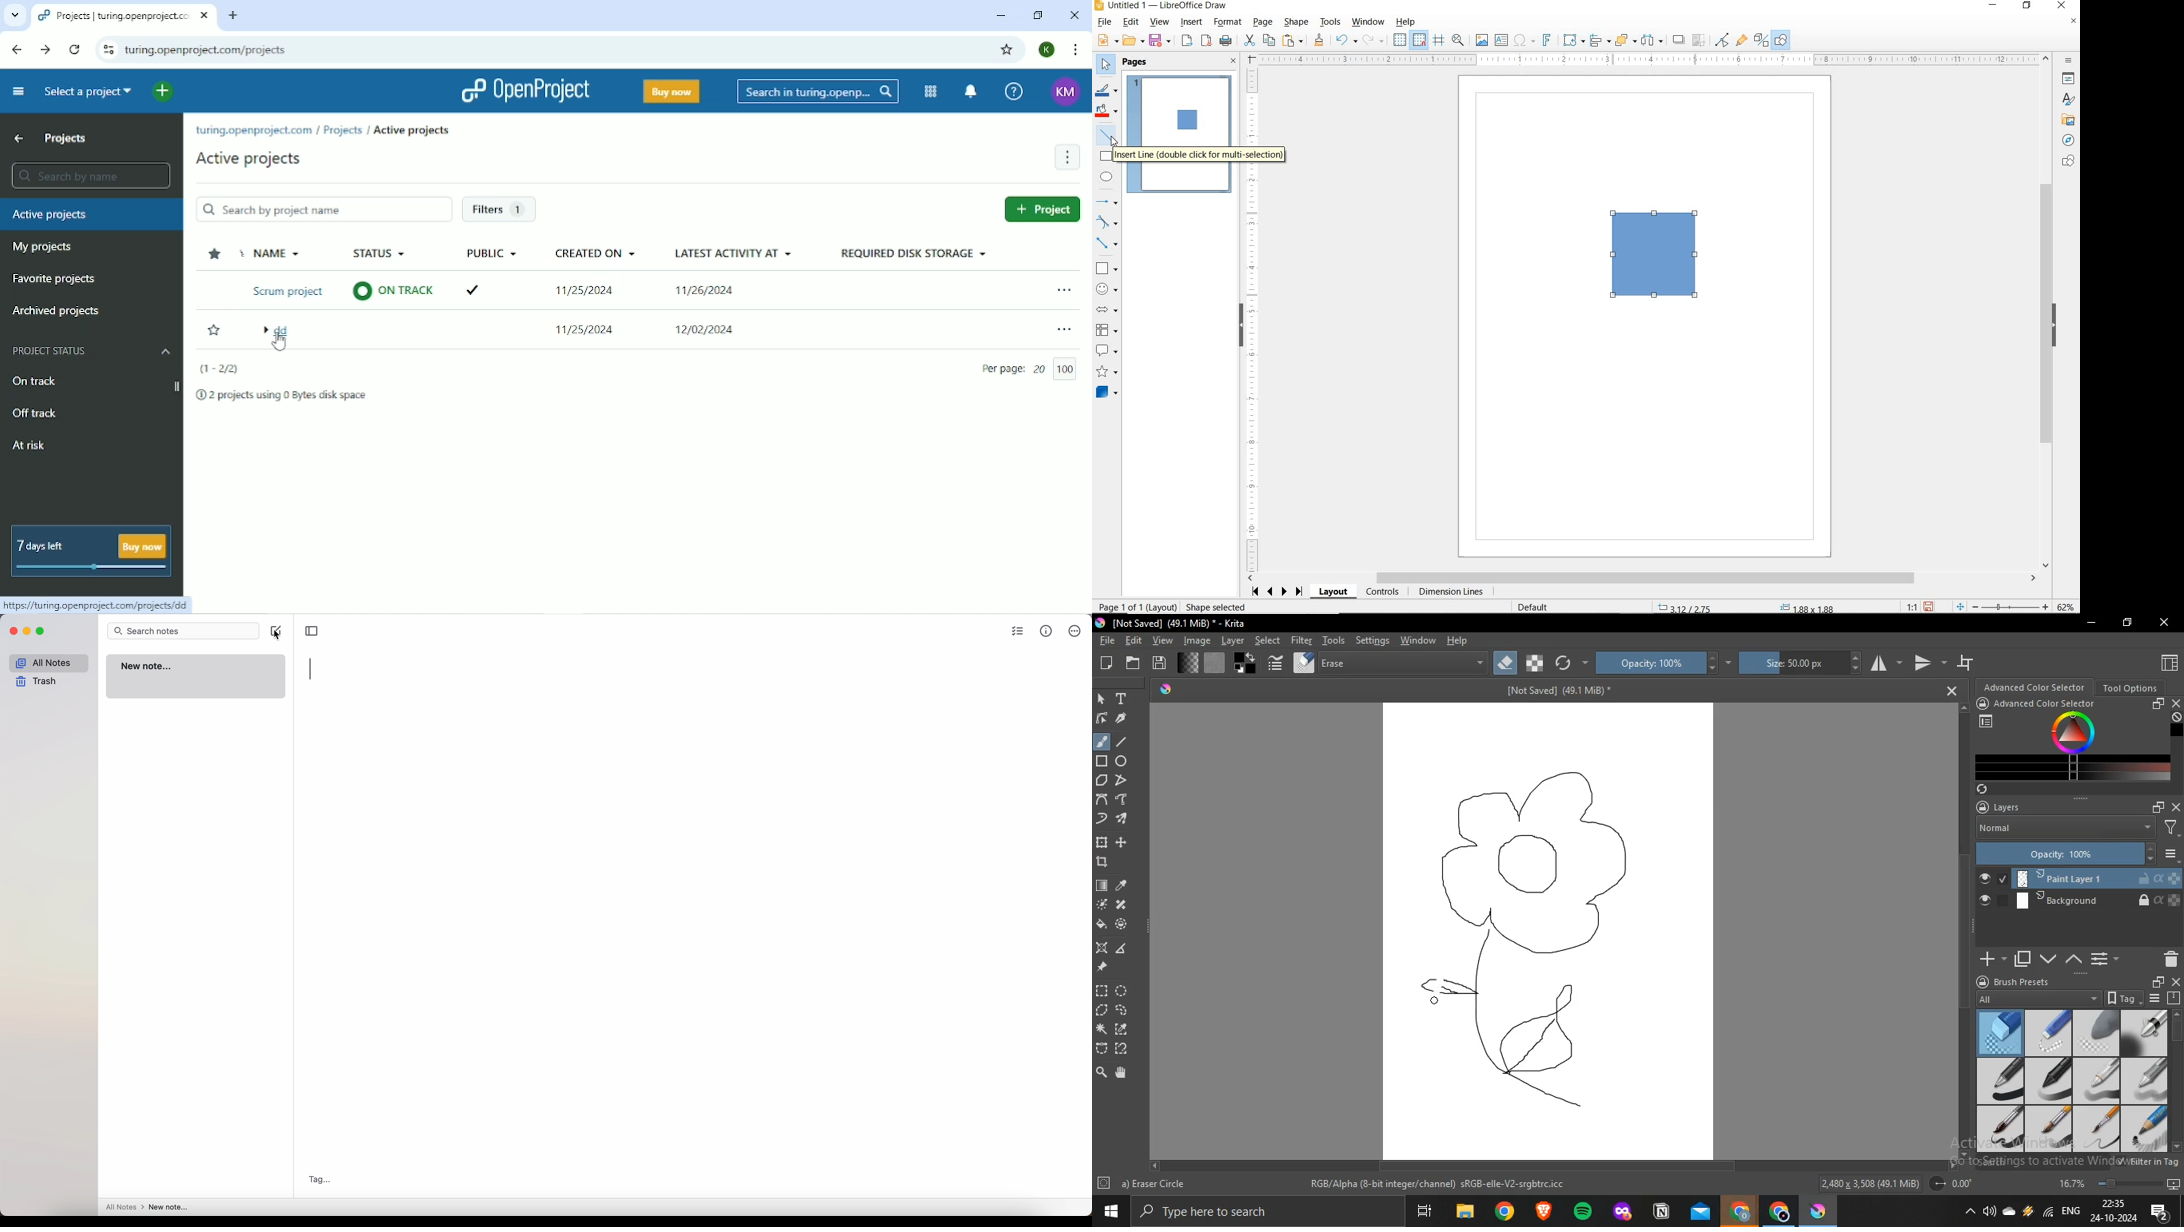 This screenshot has width=2184, height=1232. What do you see at coordinates (1107, 244) in the screenshot?
I see `CONNECTORS` at bounding box center [1107, 244].